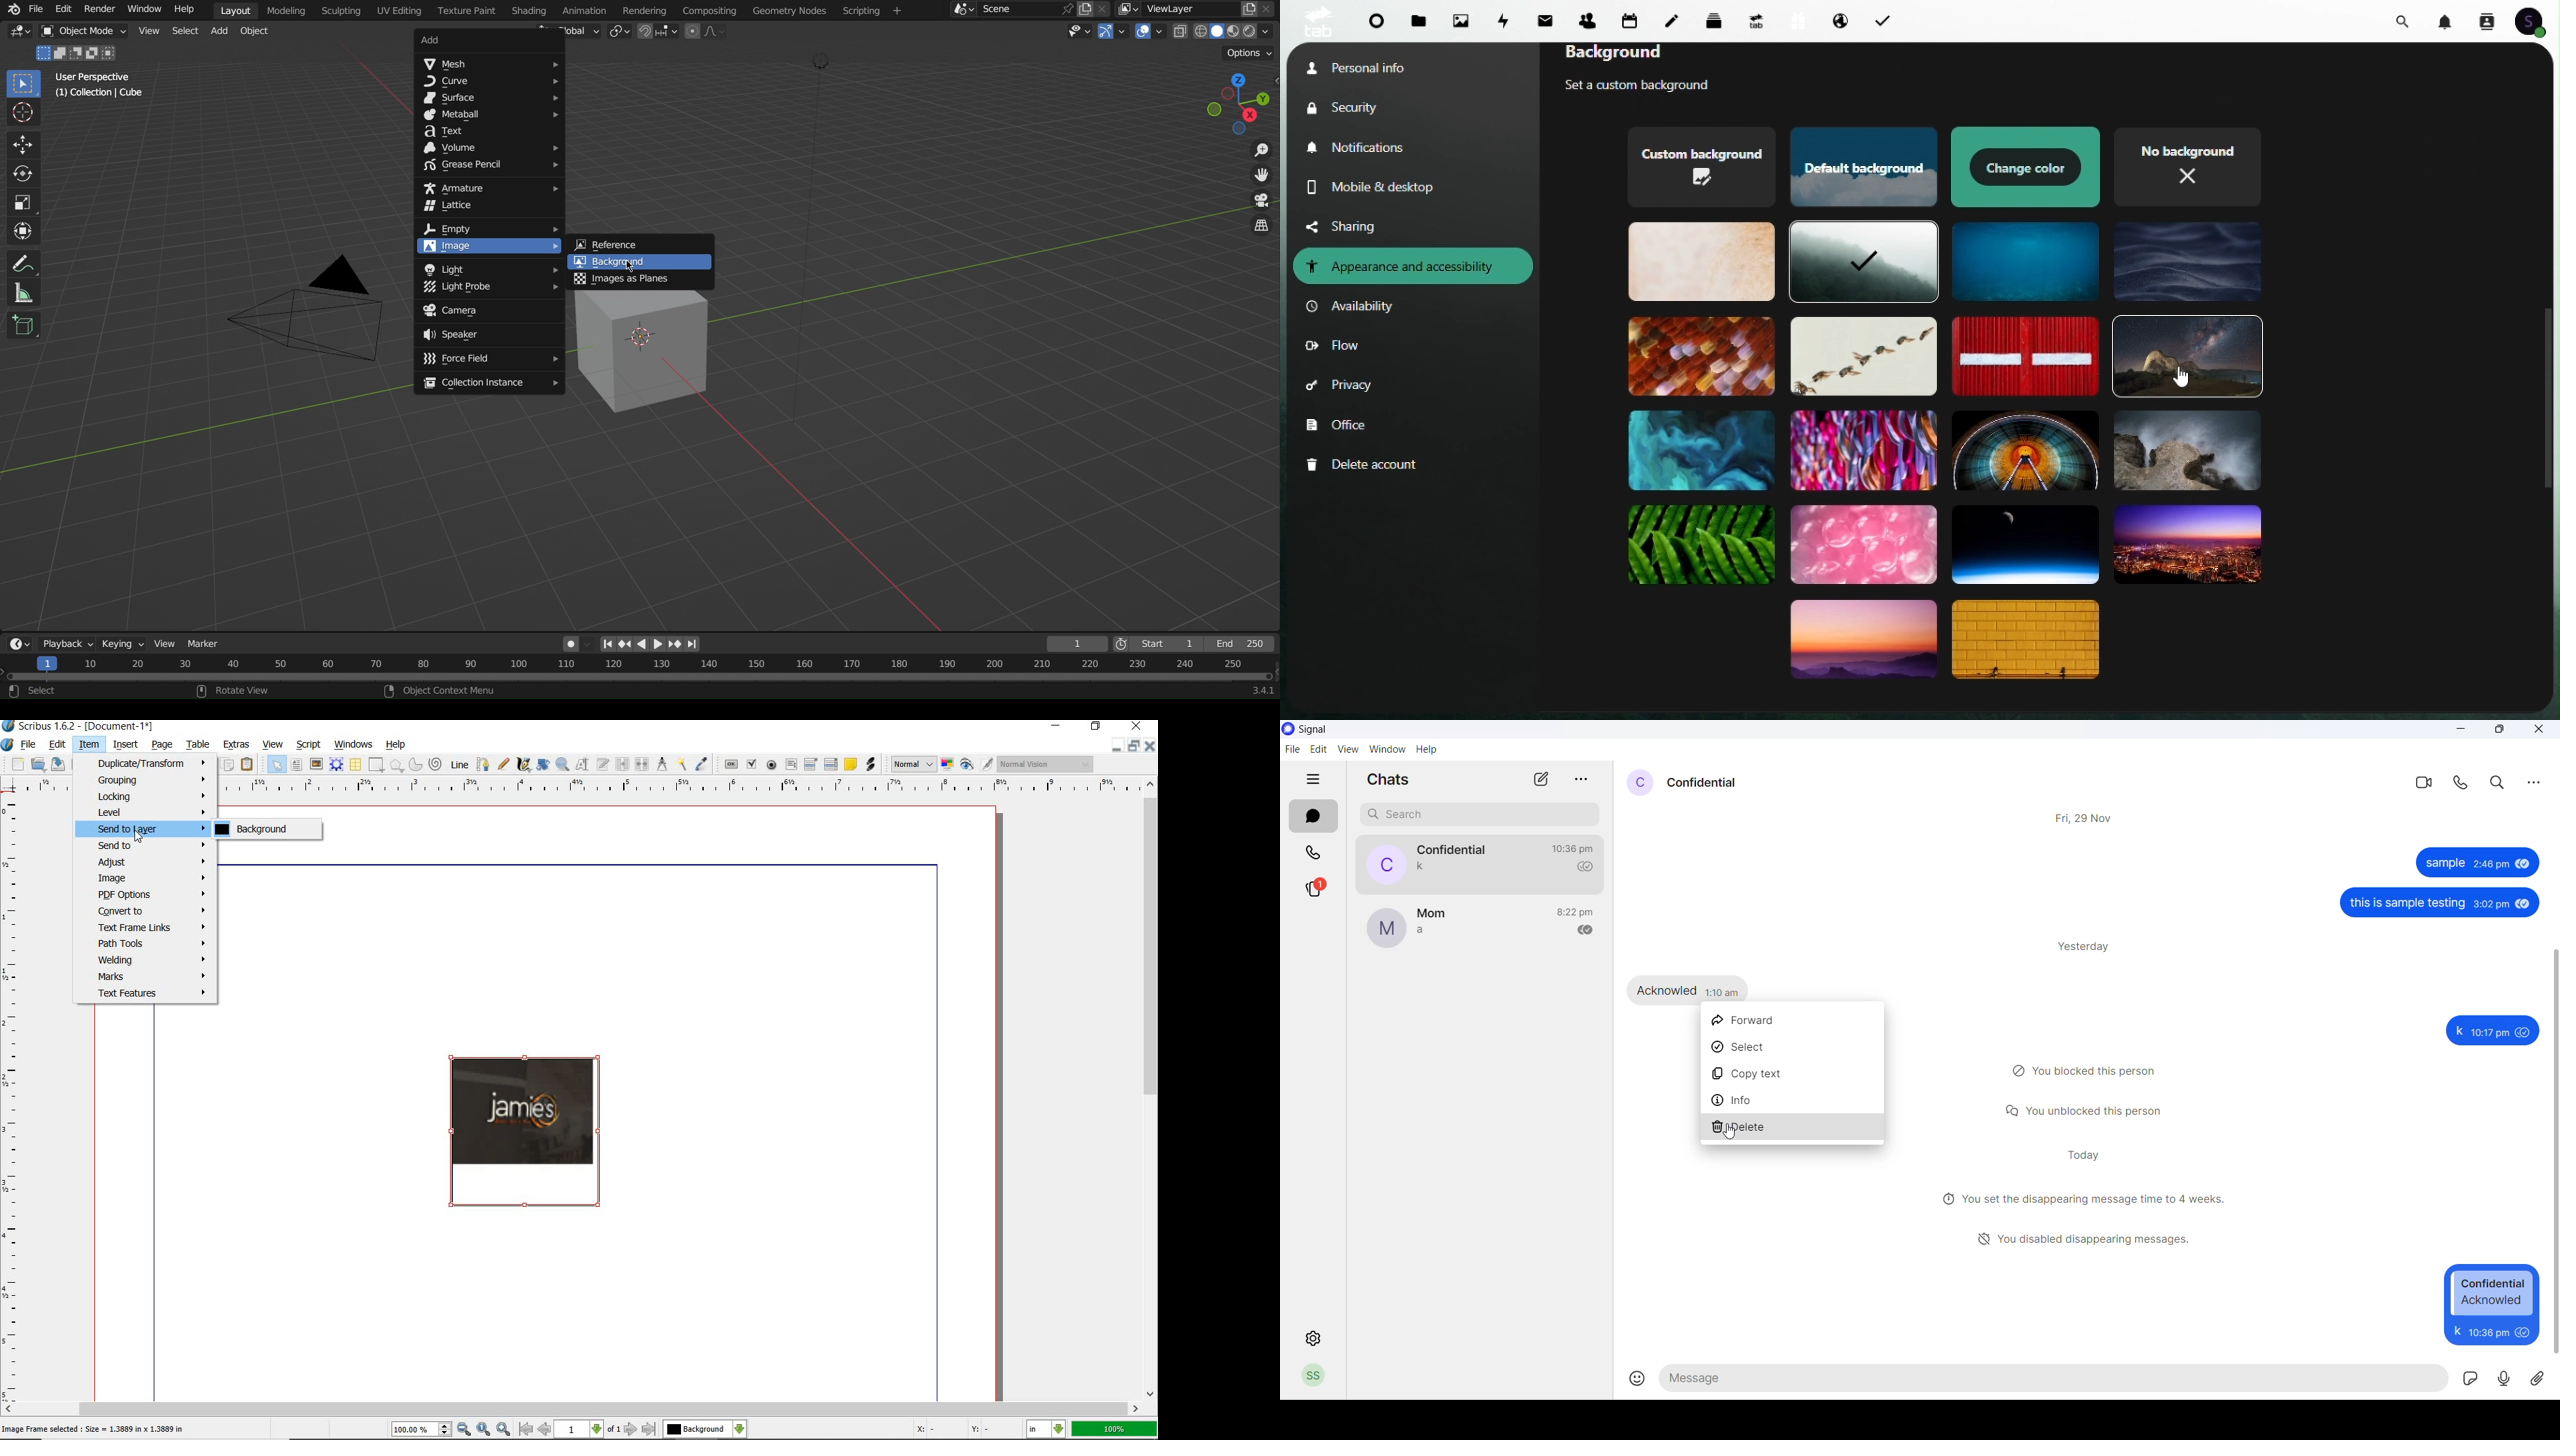 Image resolution: width=2576 pixels, height=1456 pixels. What do you see at coordinates (237, 744) in the screenshot?
I see `extras` at bounding box center [237, 744].